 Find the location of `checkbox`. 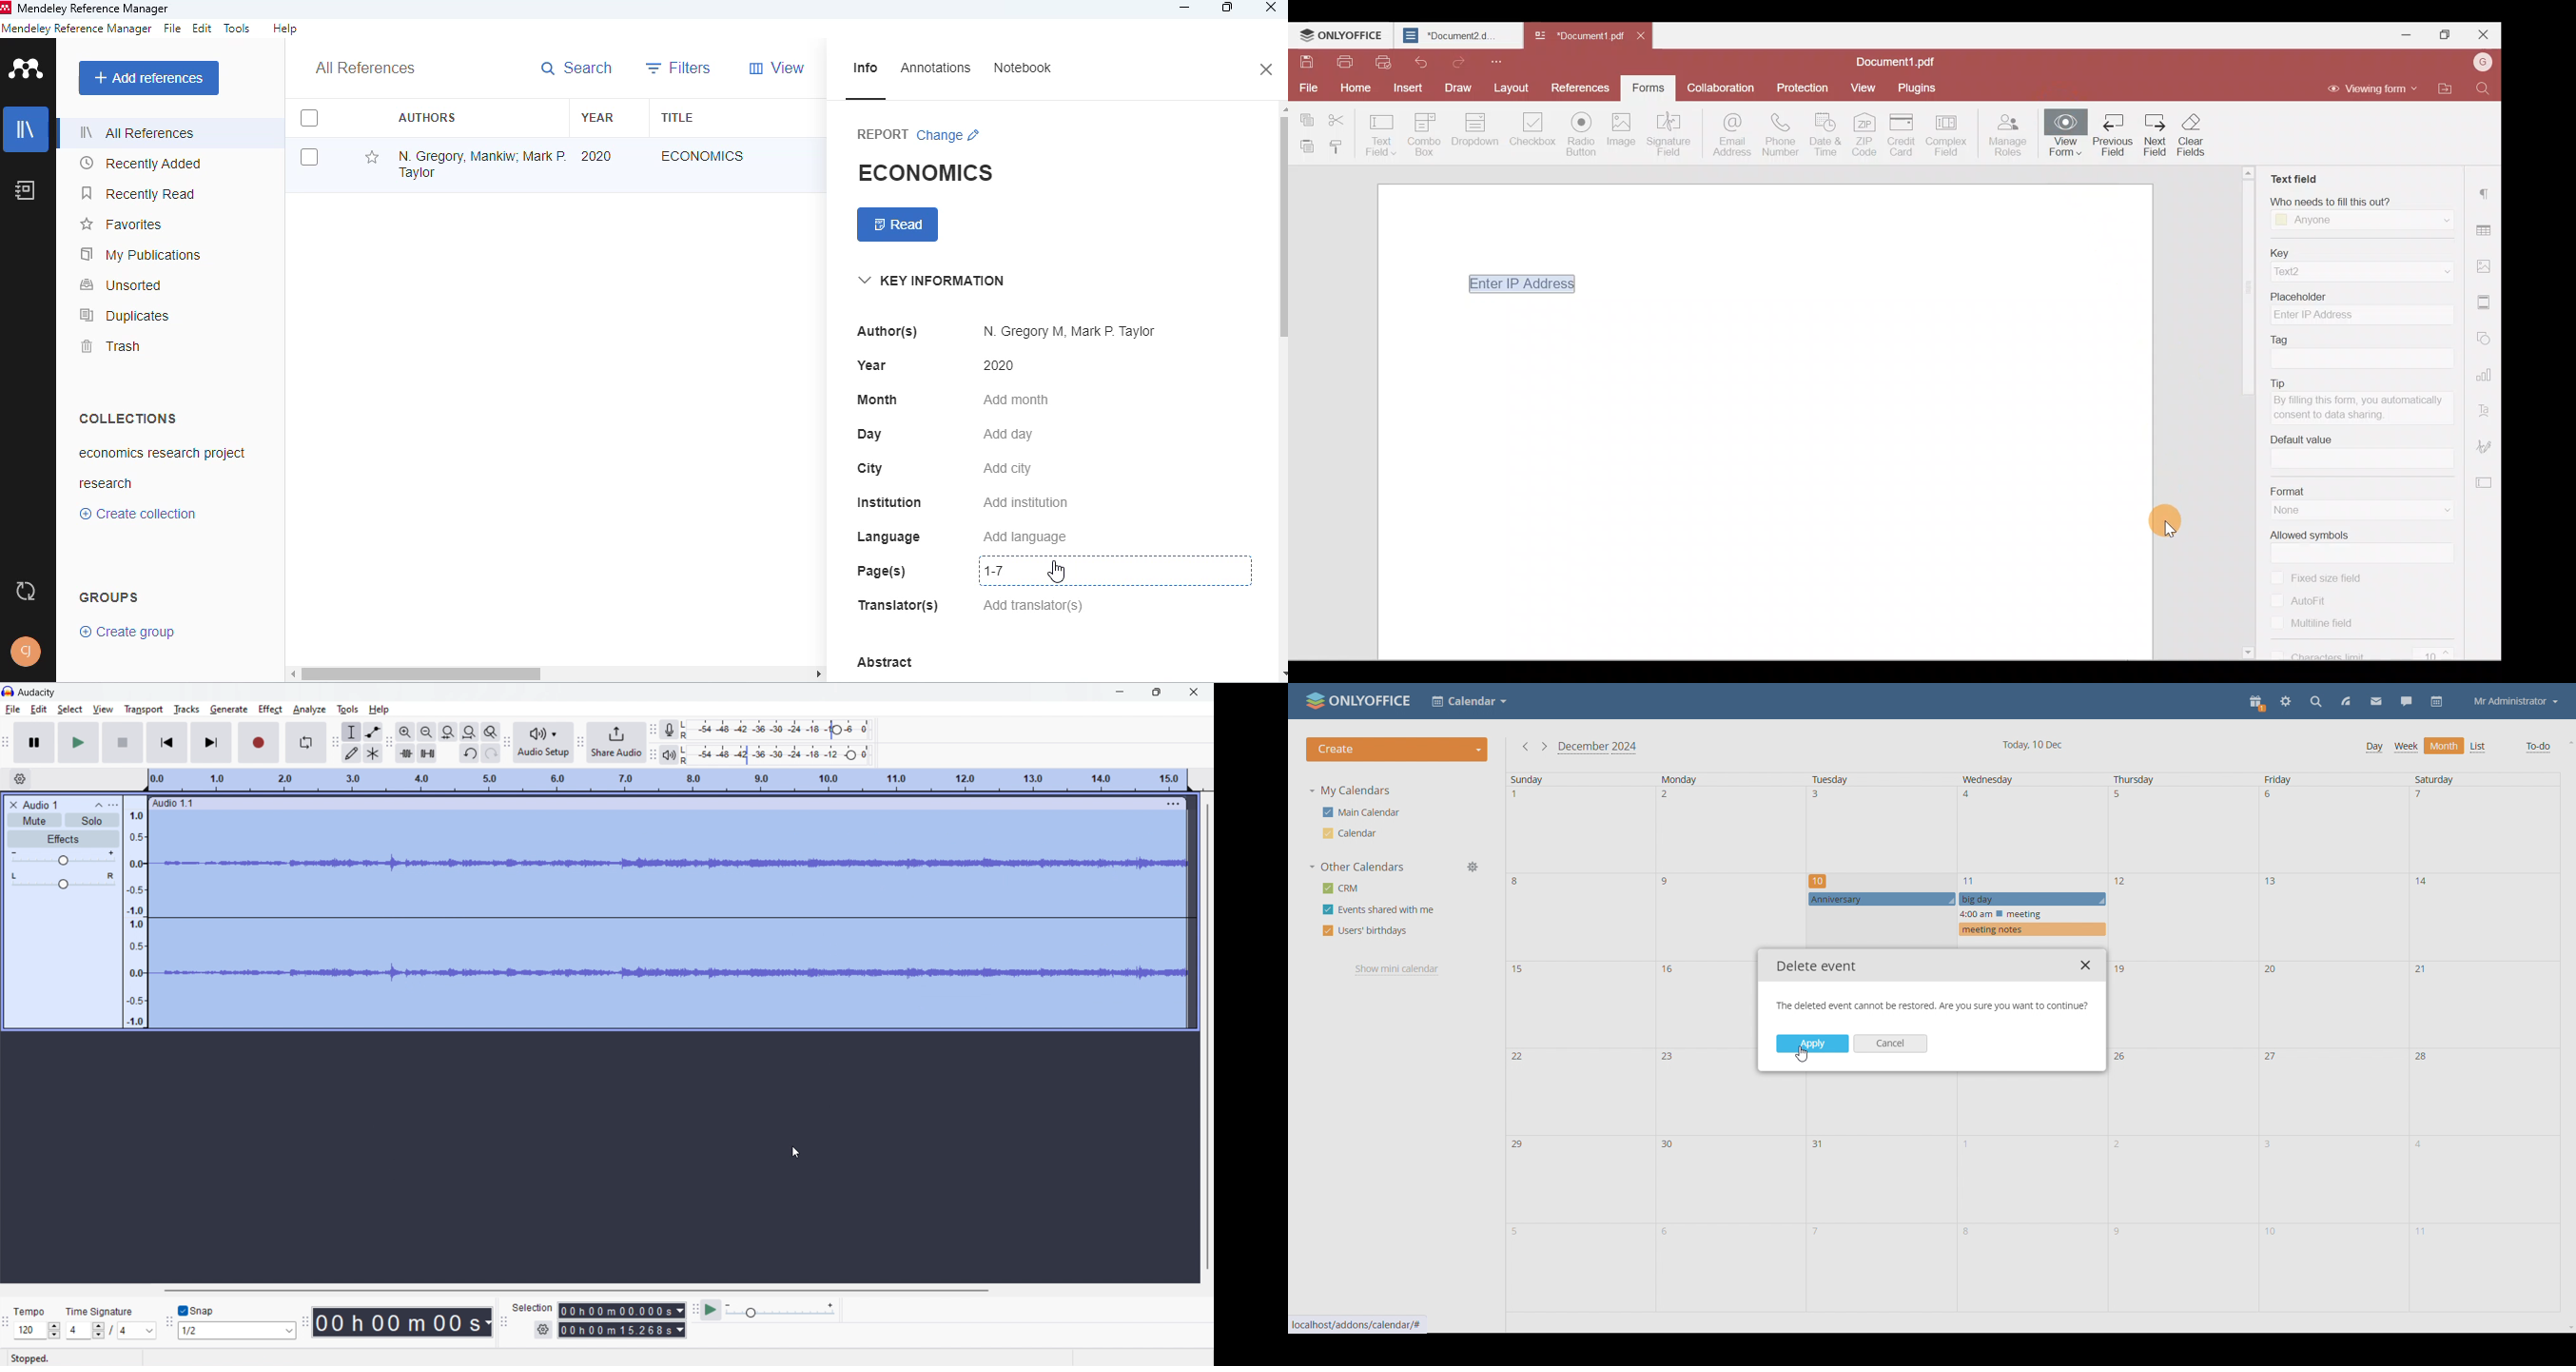

checkbox is located at coordinates (2278, 624).